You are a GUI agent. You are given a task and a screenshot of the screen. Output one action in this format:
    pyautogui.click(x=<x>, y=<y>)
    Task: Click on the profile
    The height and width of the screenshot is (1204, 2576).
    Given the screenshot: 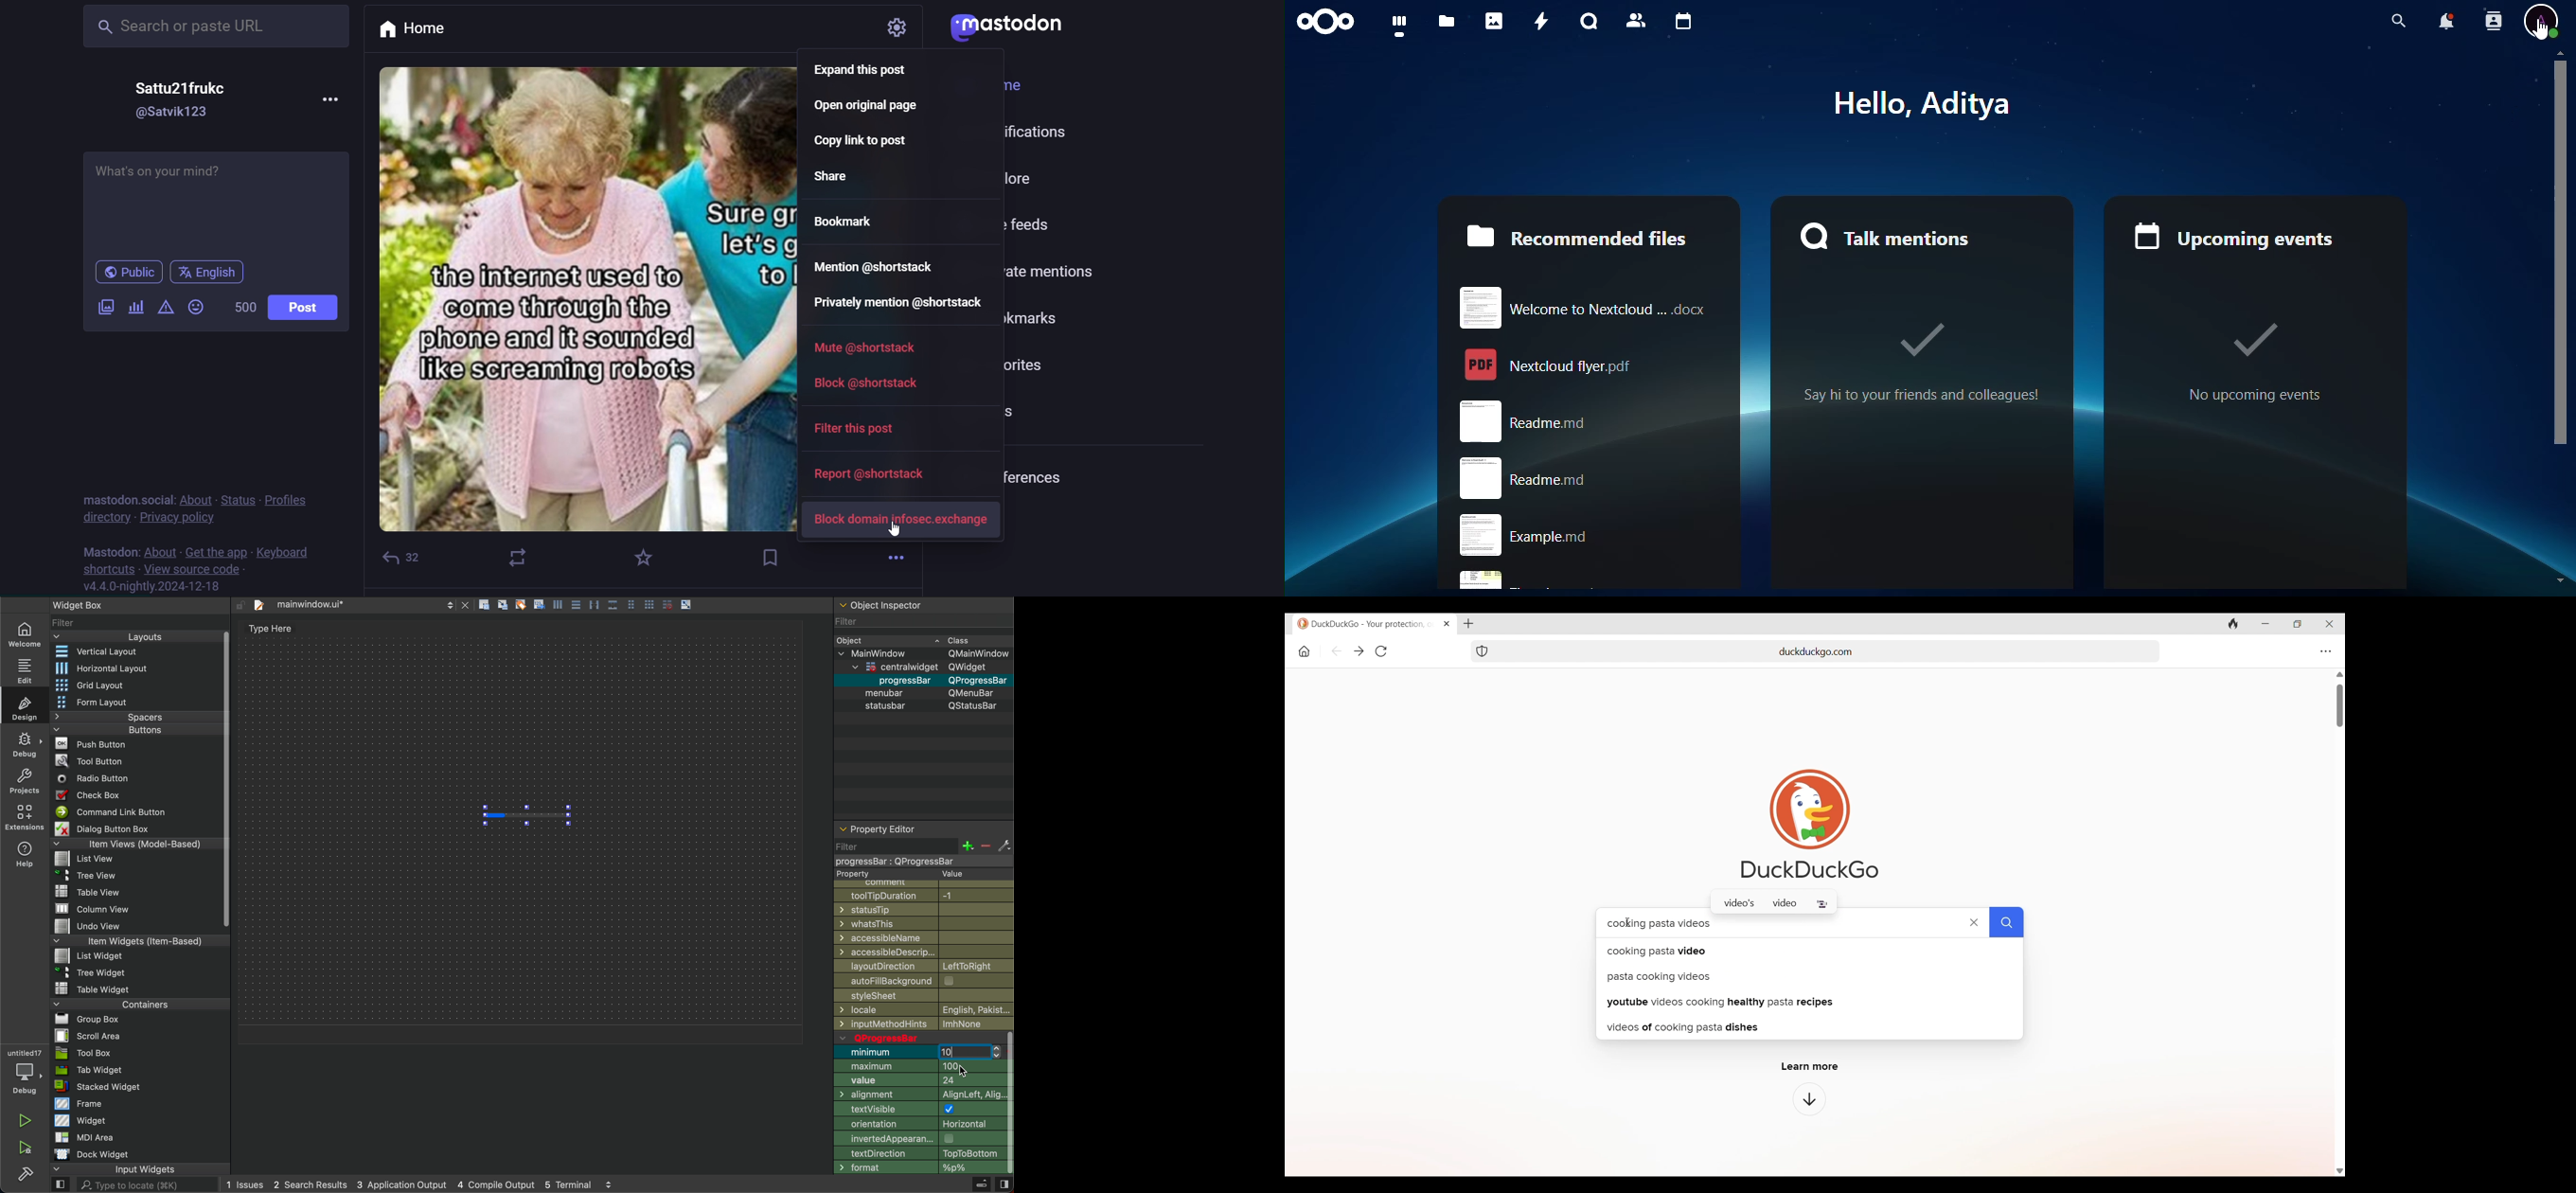 What is the action you would take?
    pyautogui.click(x=2543, y=22)
    